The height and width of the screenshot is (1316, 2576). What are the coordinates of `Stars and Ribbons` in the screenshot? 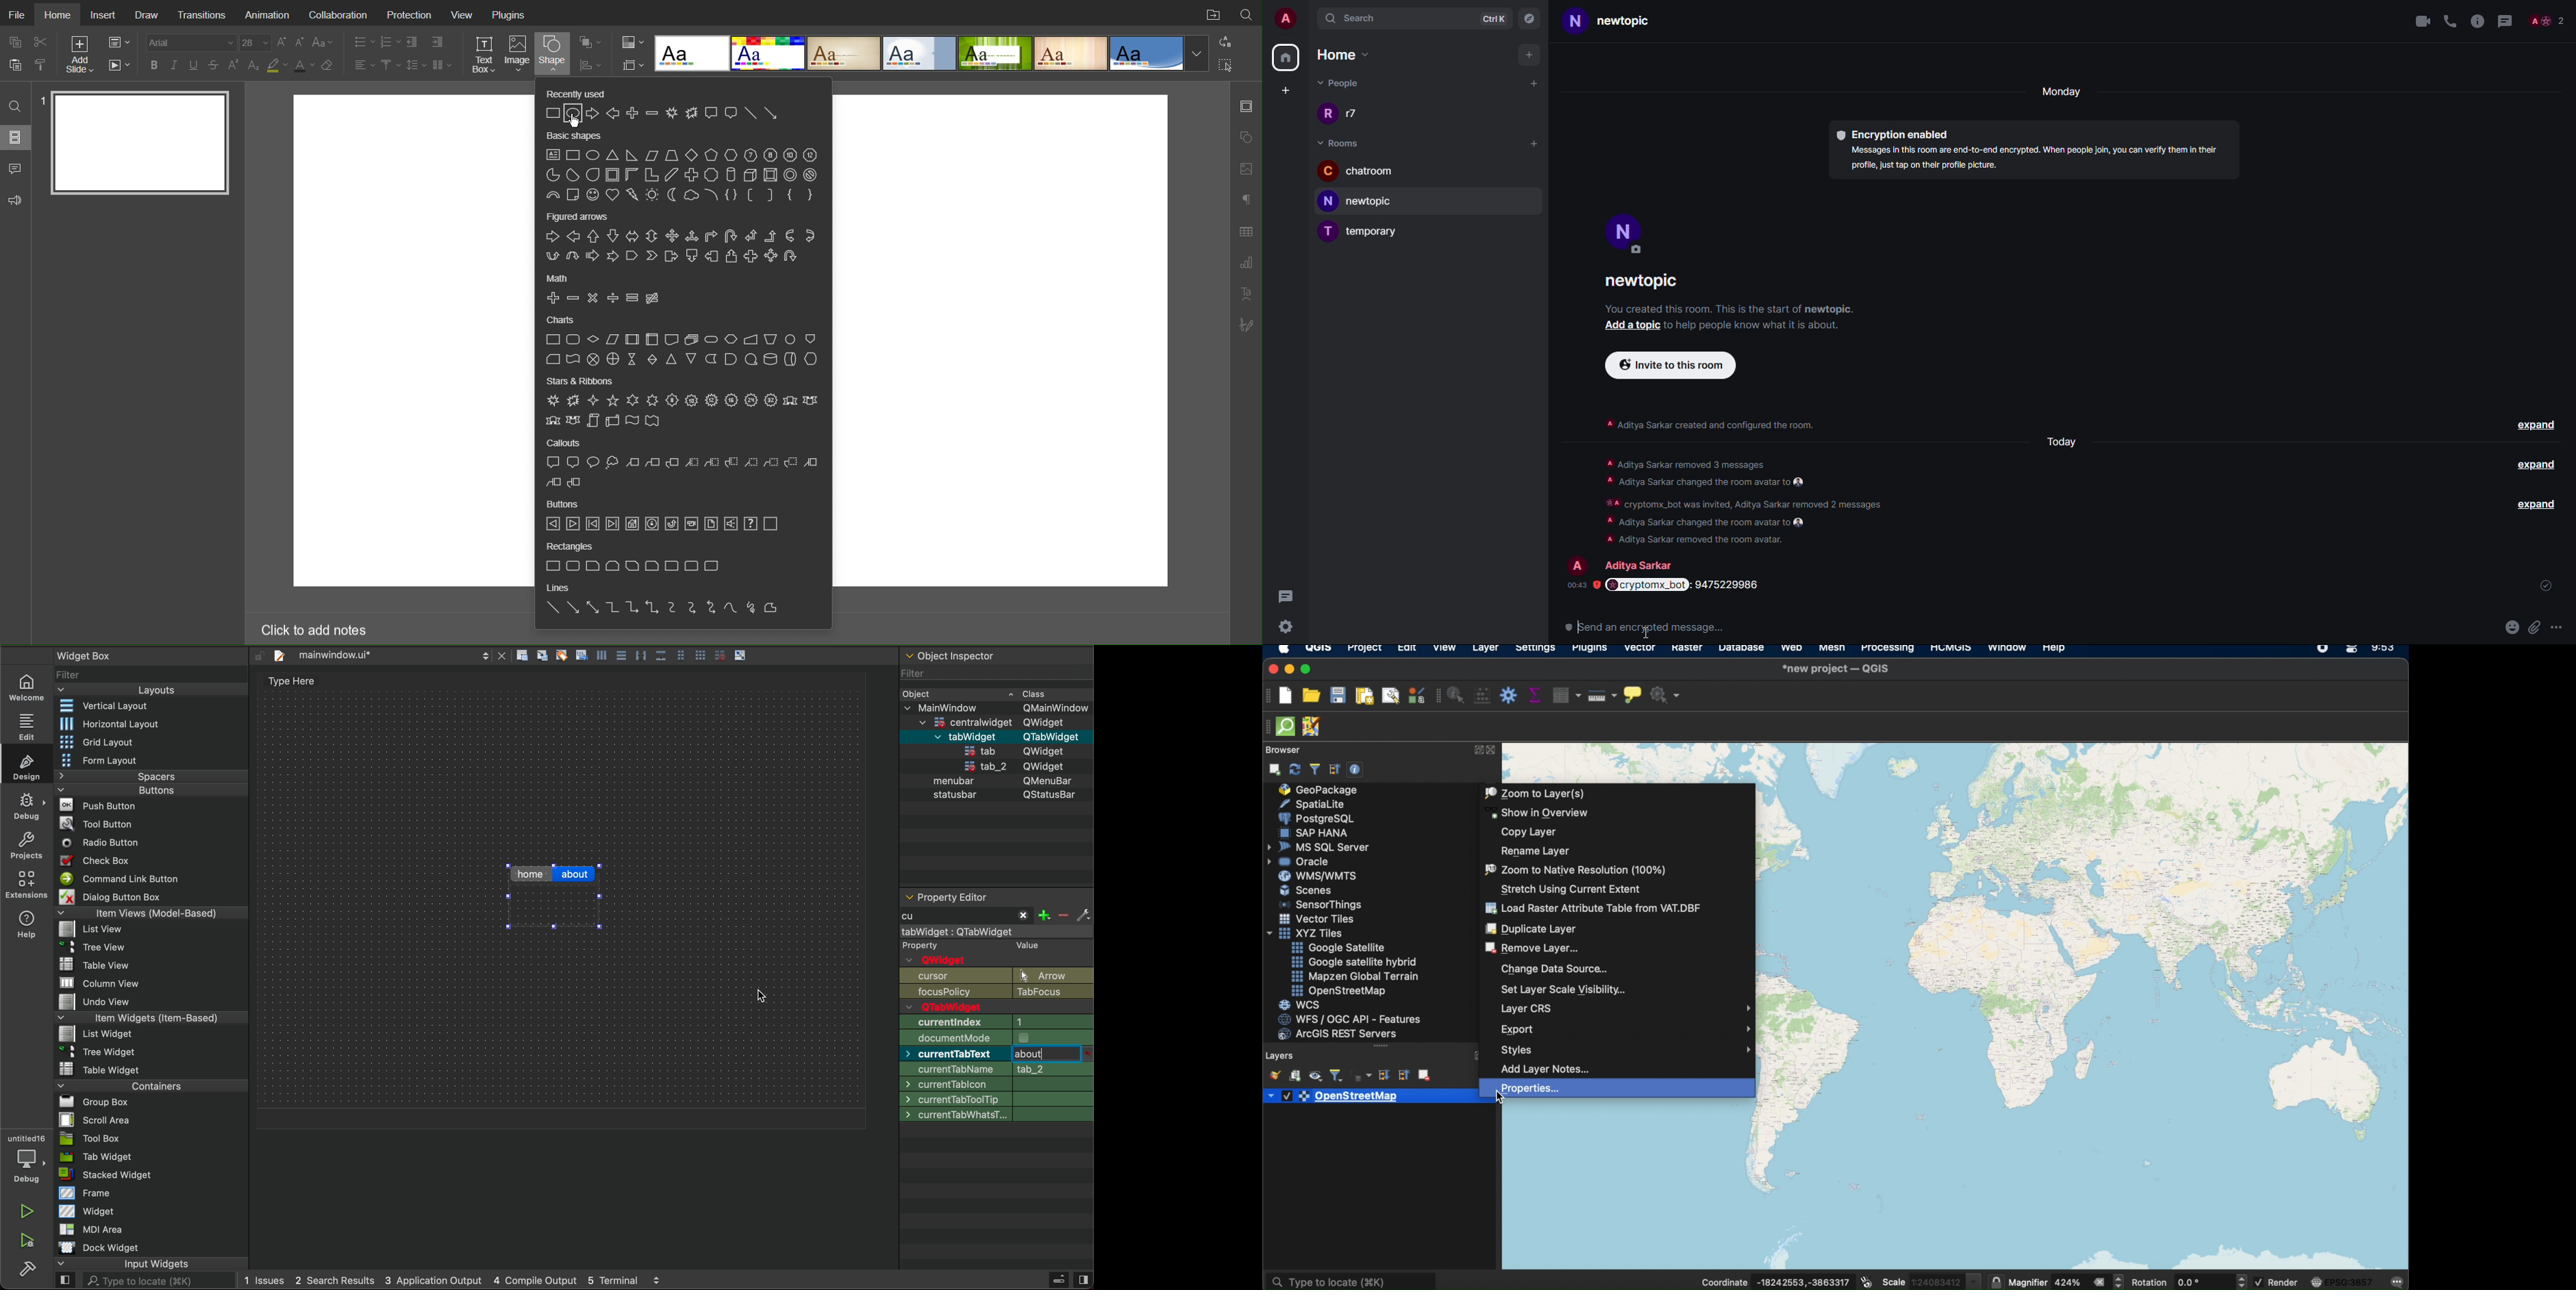 It's located at (682, 403).